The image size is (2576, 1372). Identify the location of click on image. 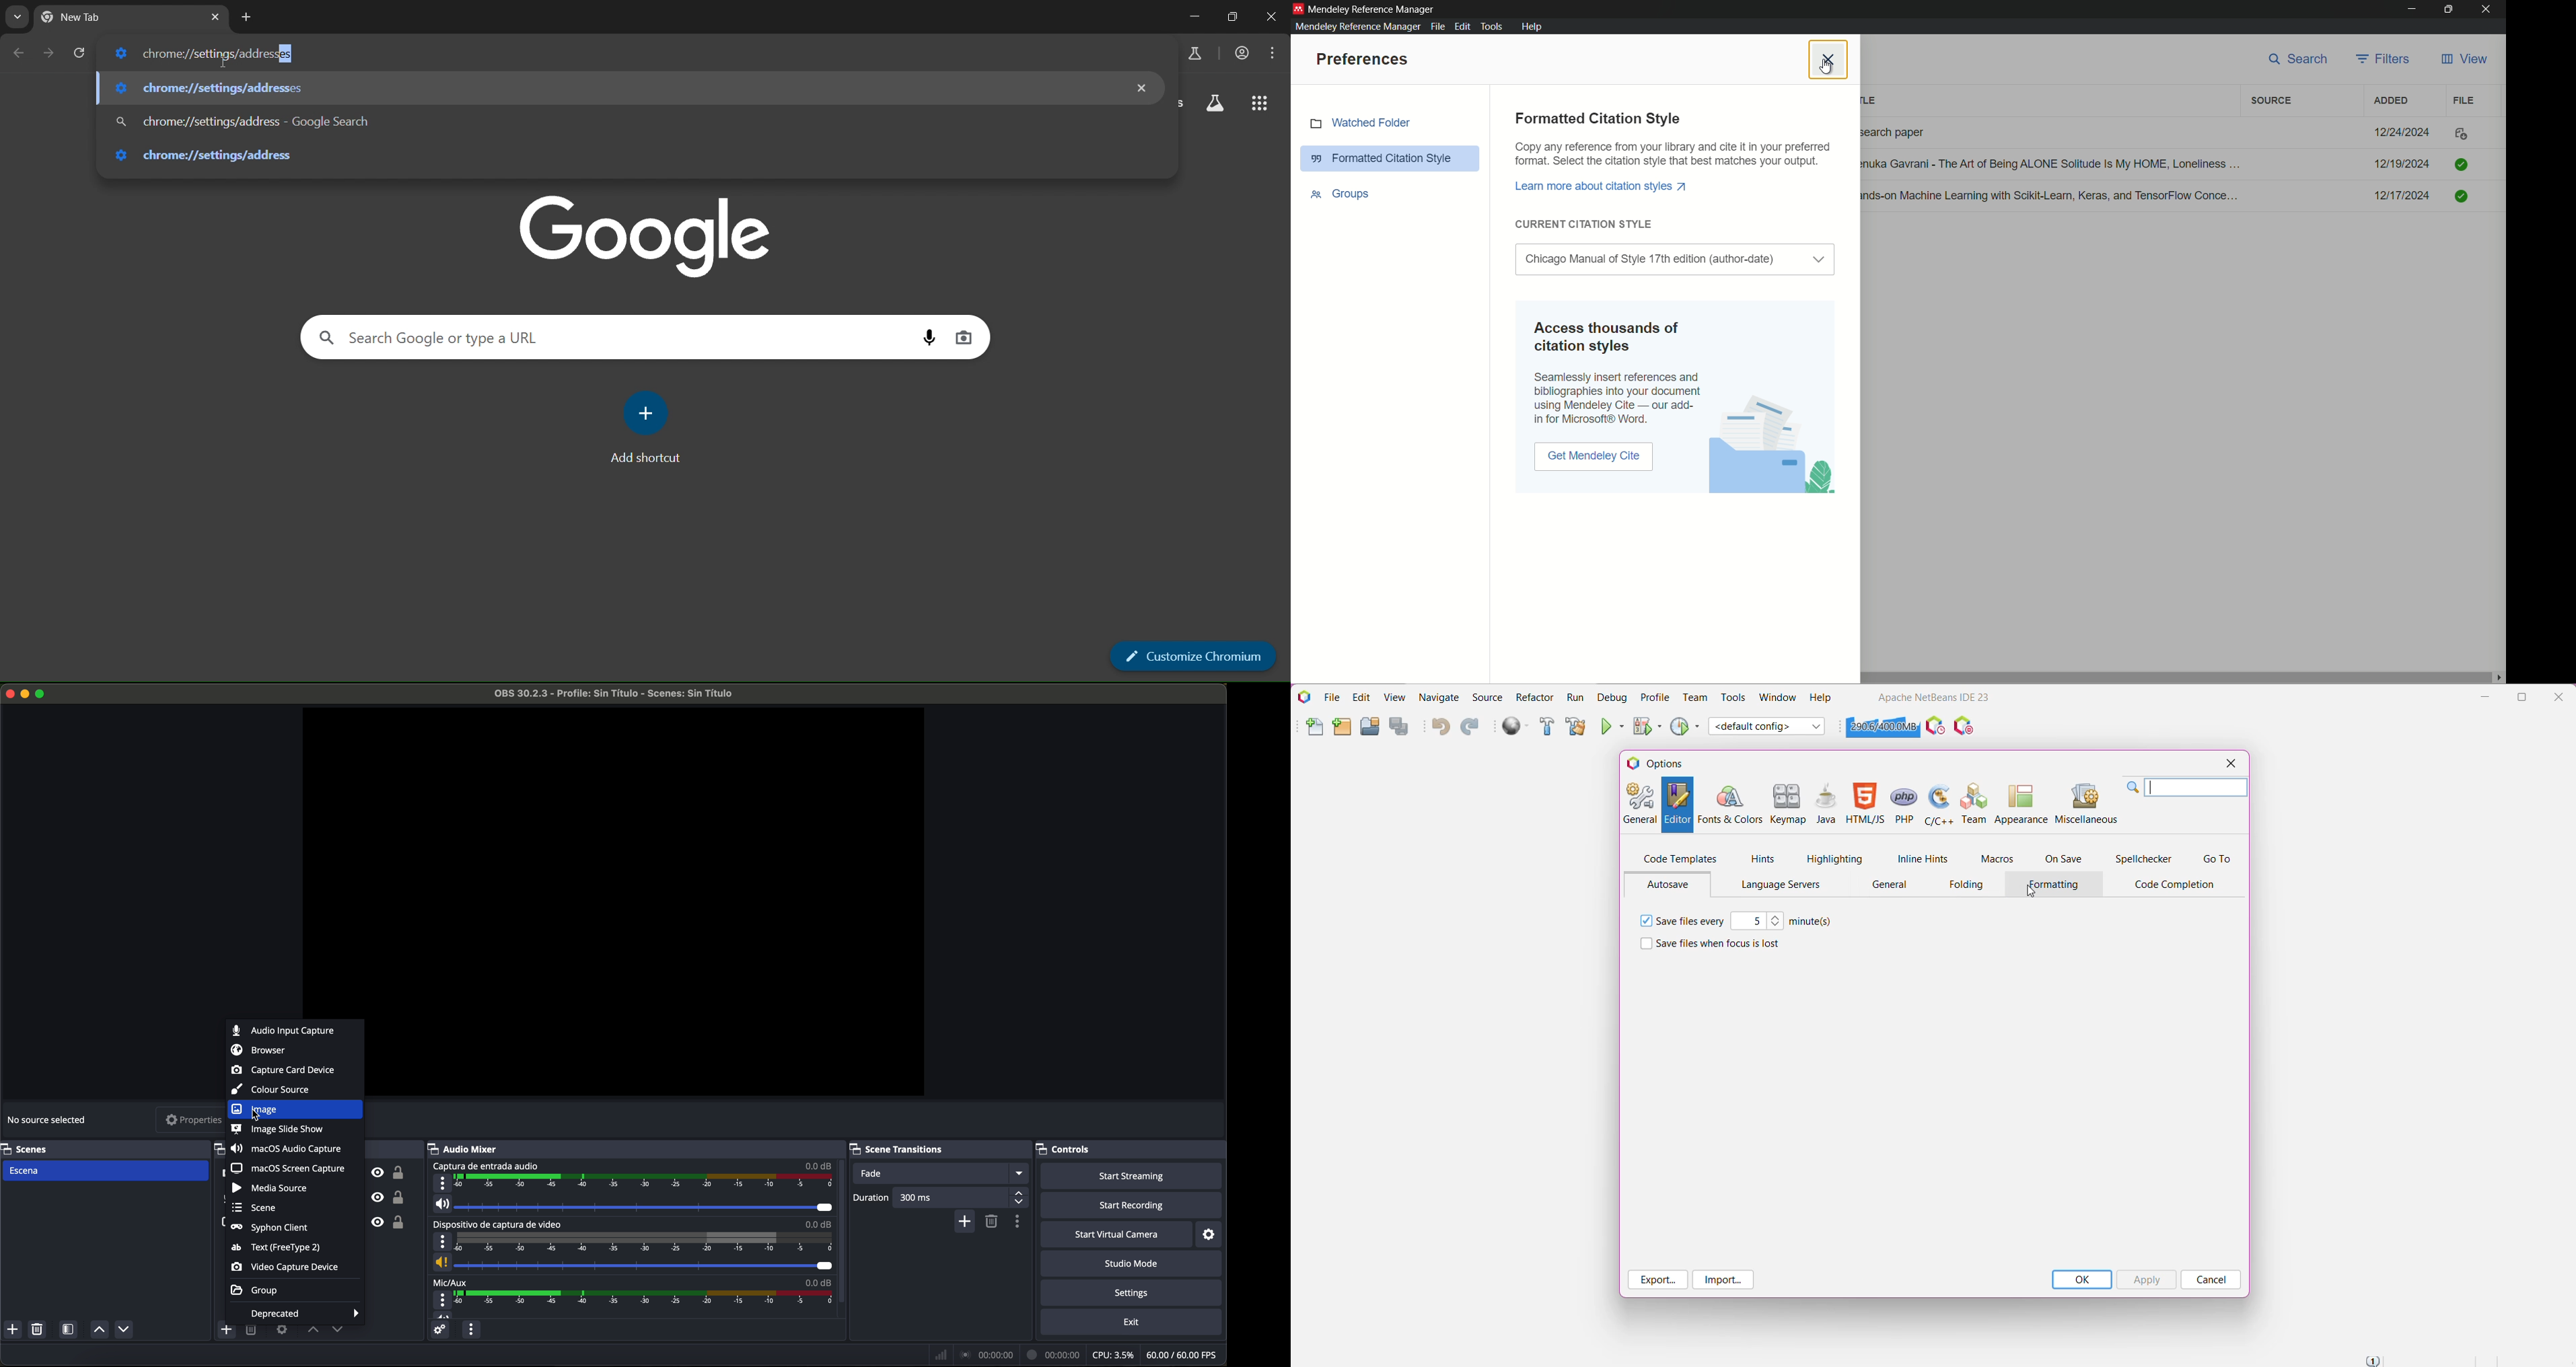
(295, 1111).